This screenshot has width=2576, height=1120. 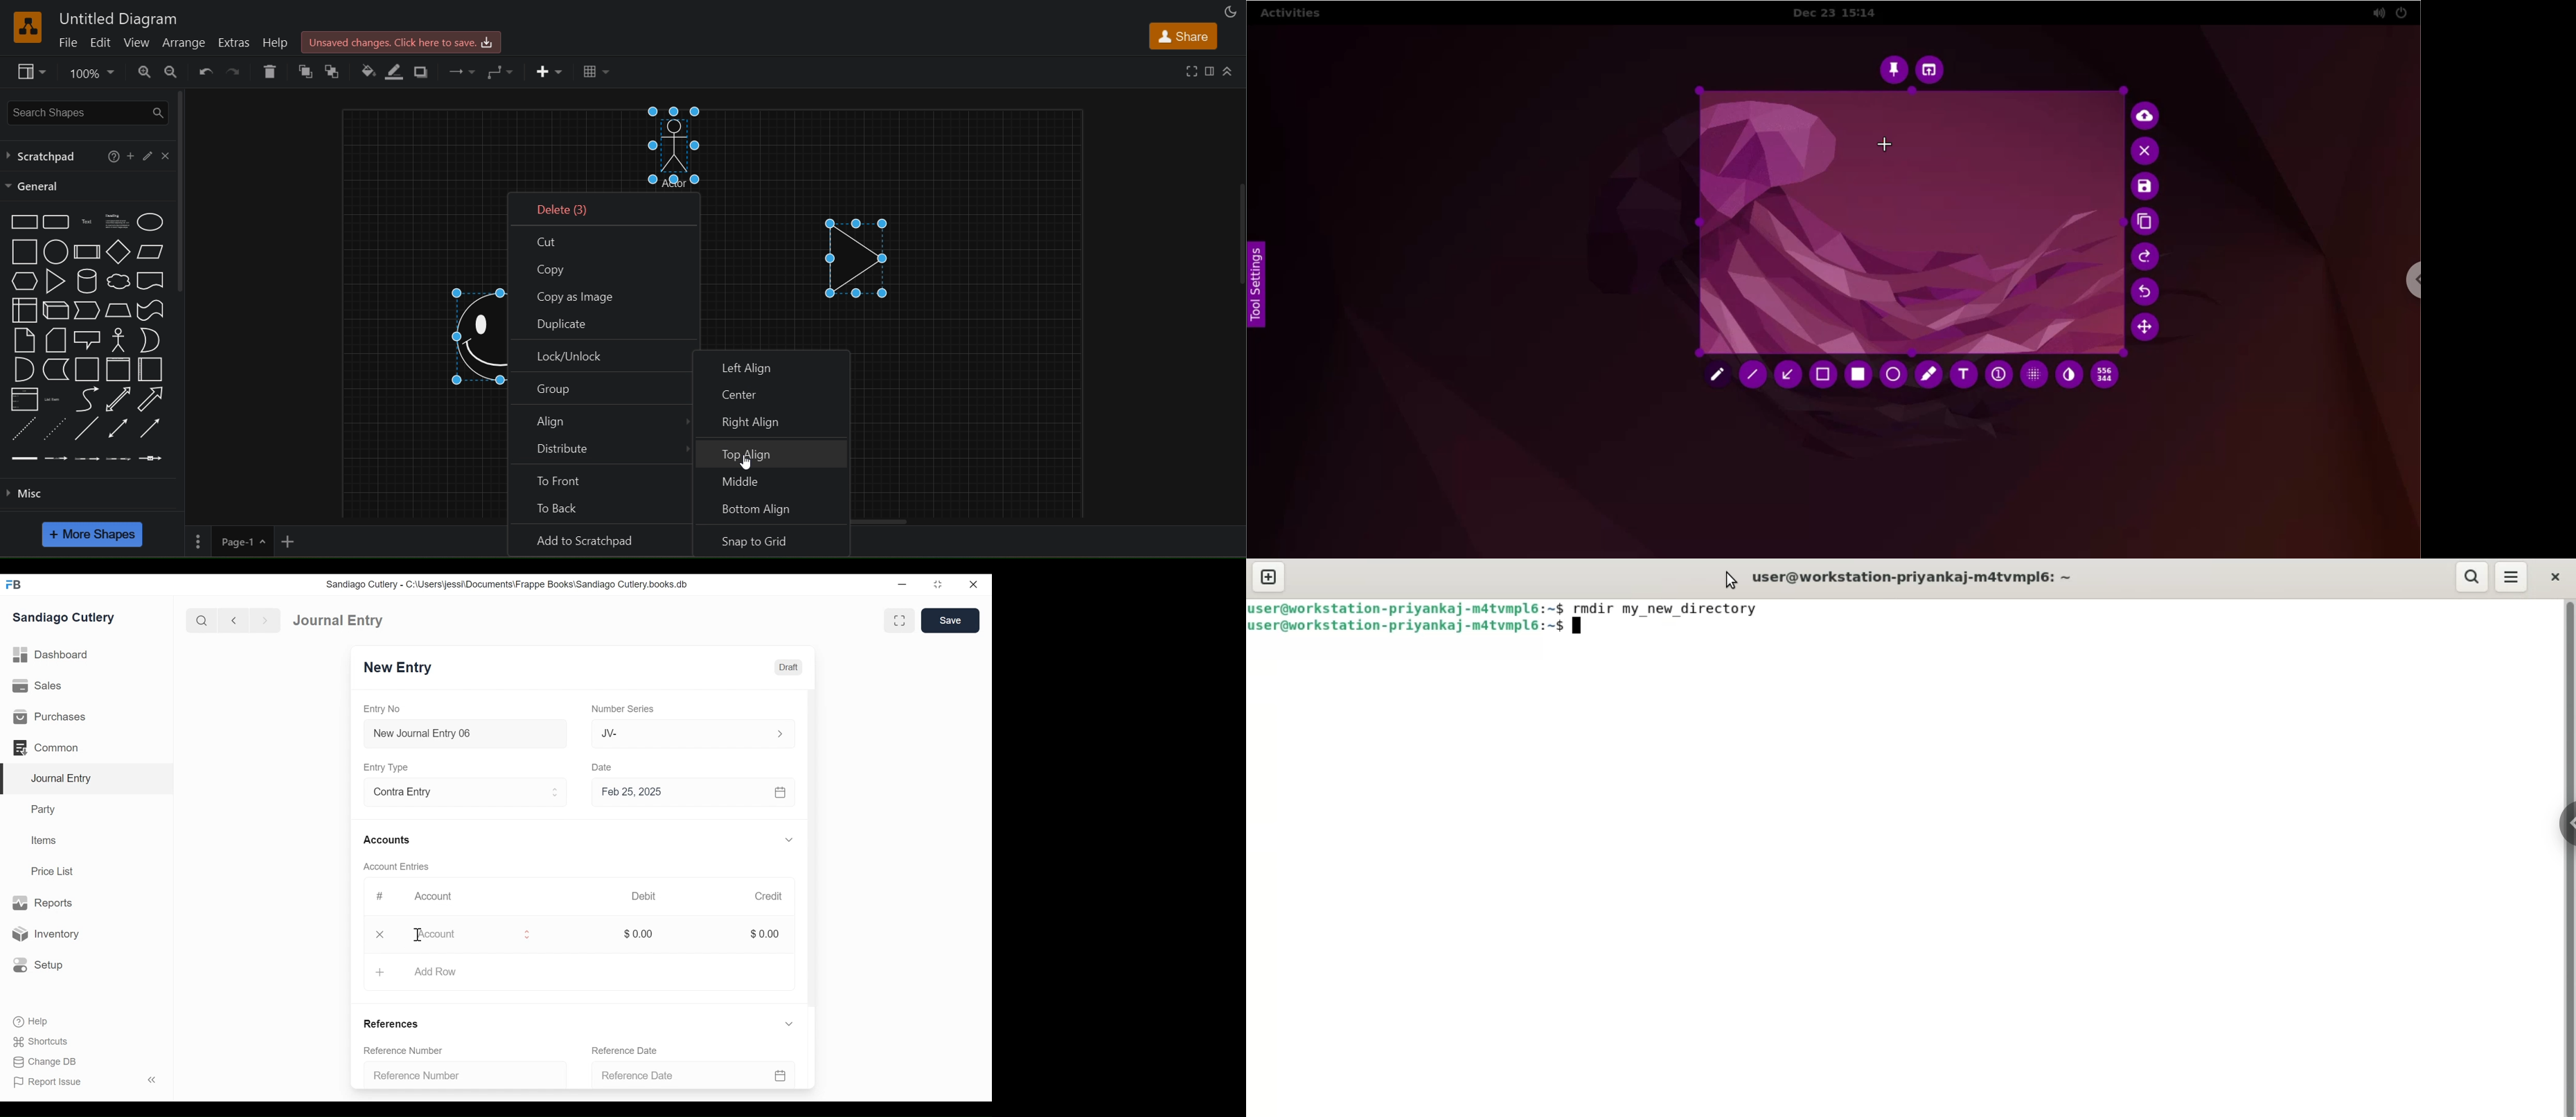 I want to click on Sales, so click(x=41, y=686).